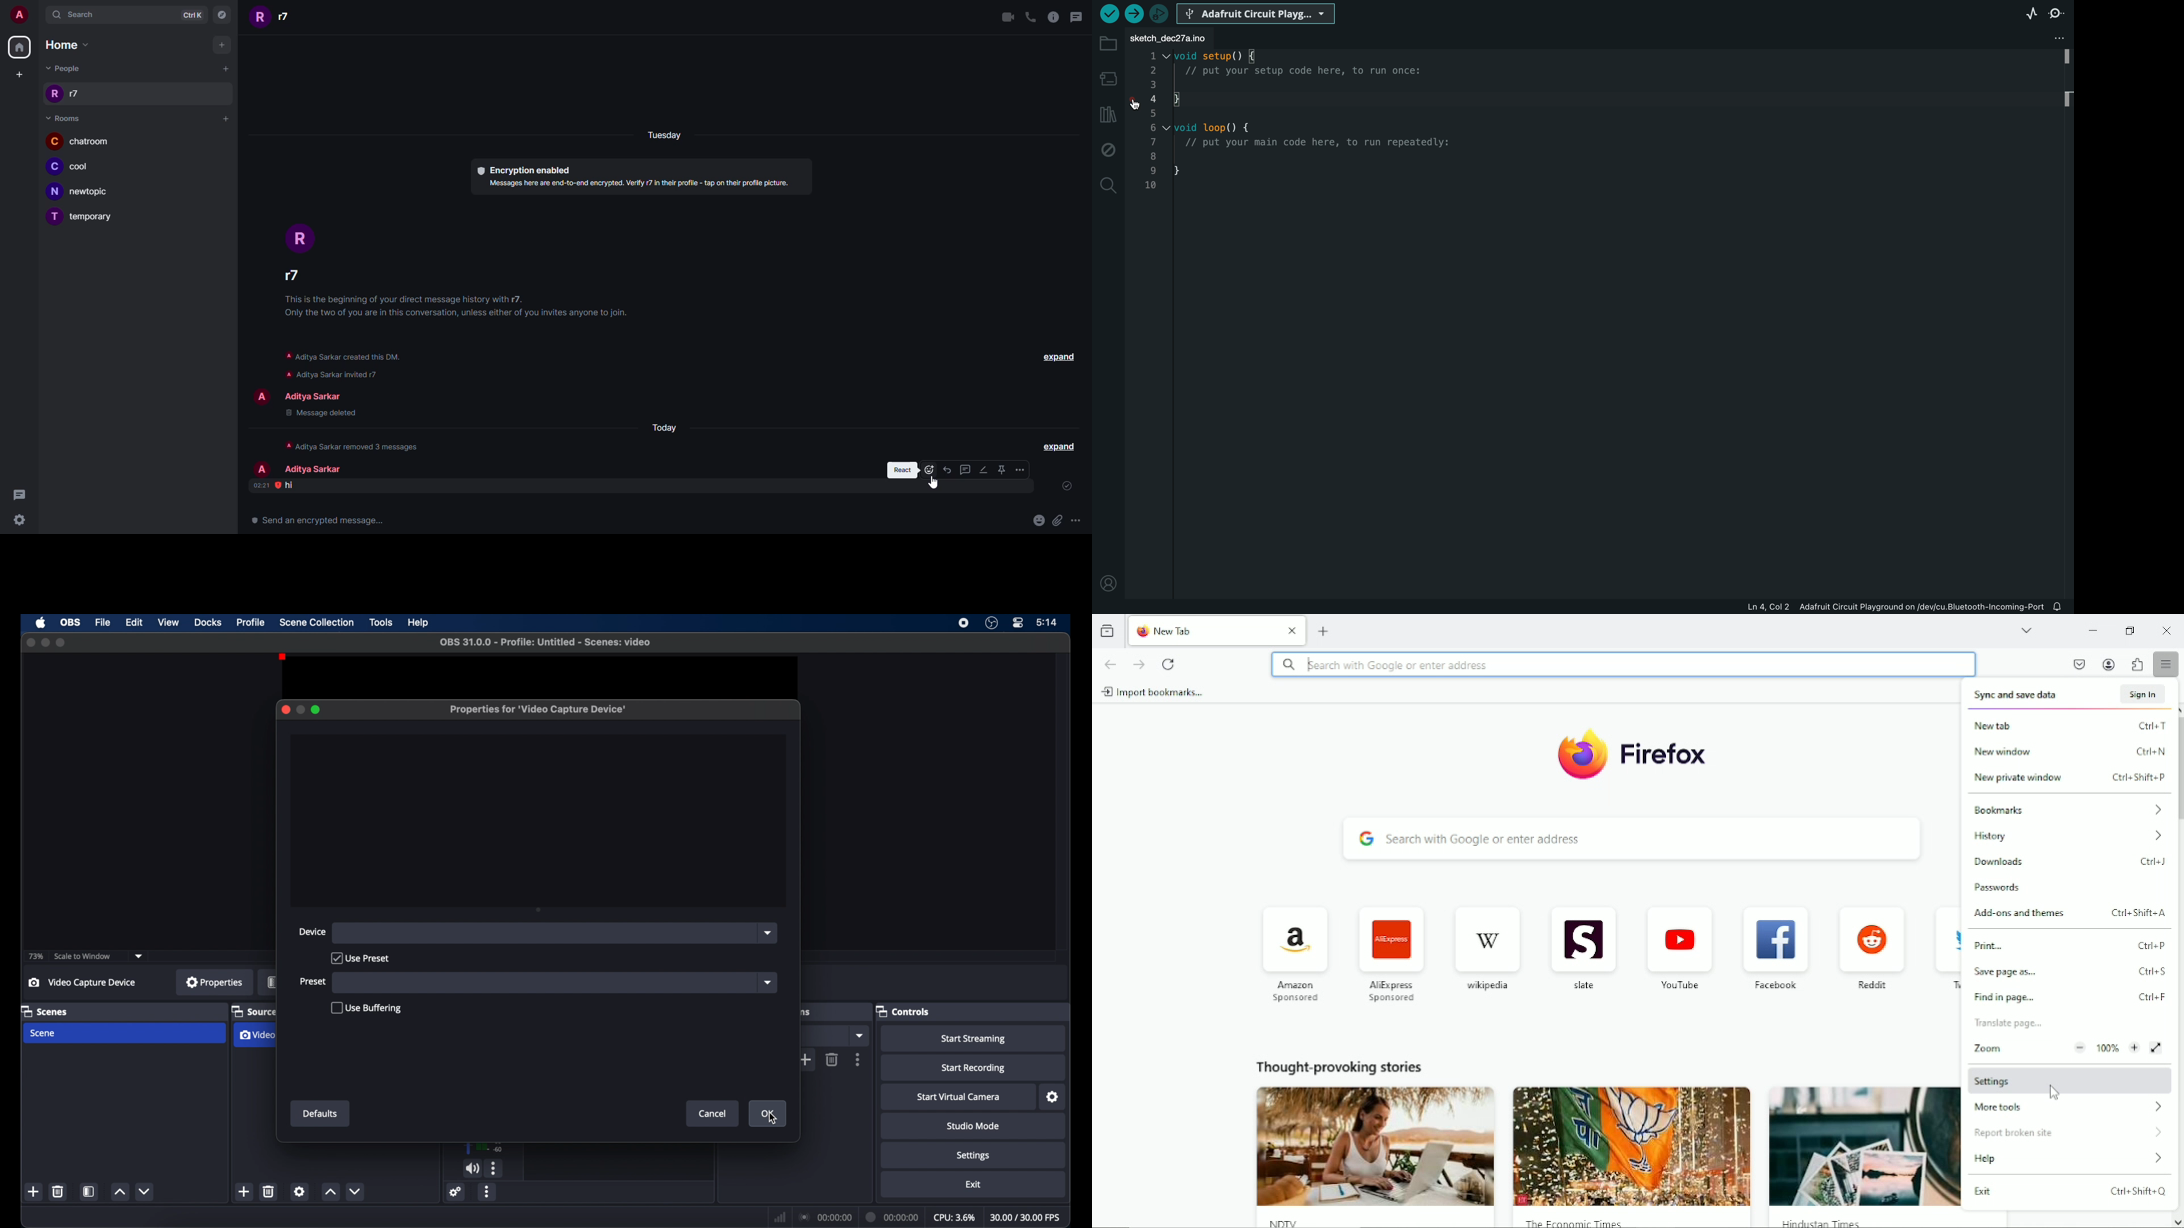 Image resolution: width=2184 pixels, height=1232 pixels. What do you see at coordinates (523, 169) in the screenshot?
I see `encryption enabled` at bounding box center [523, 169].